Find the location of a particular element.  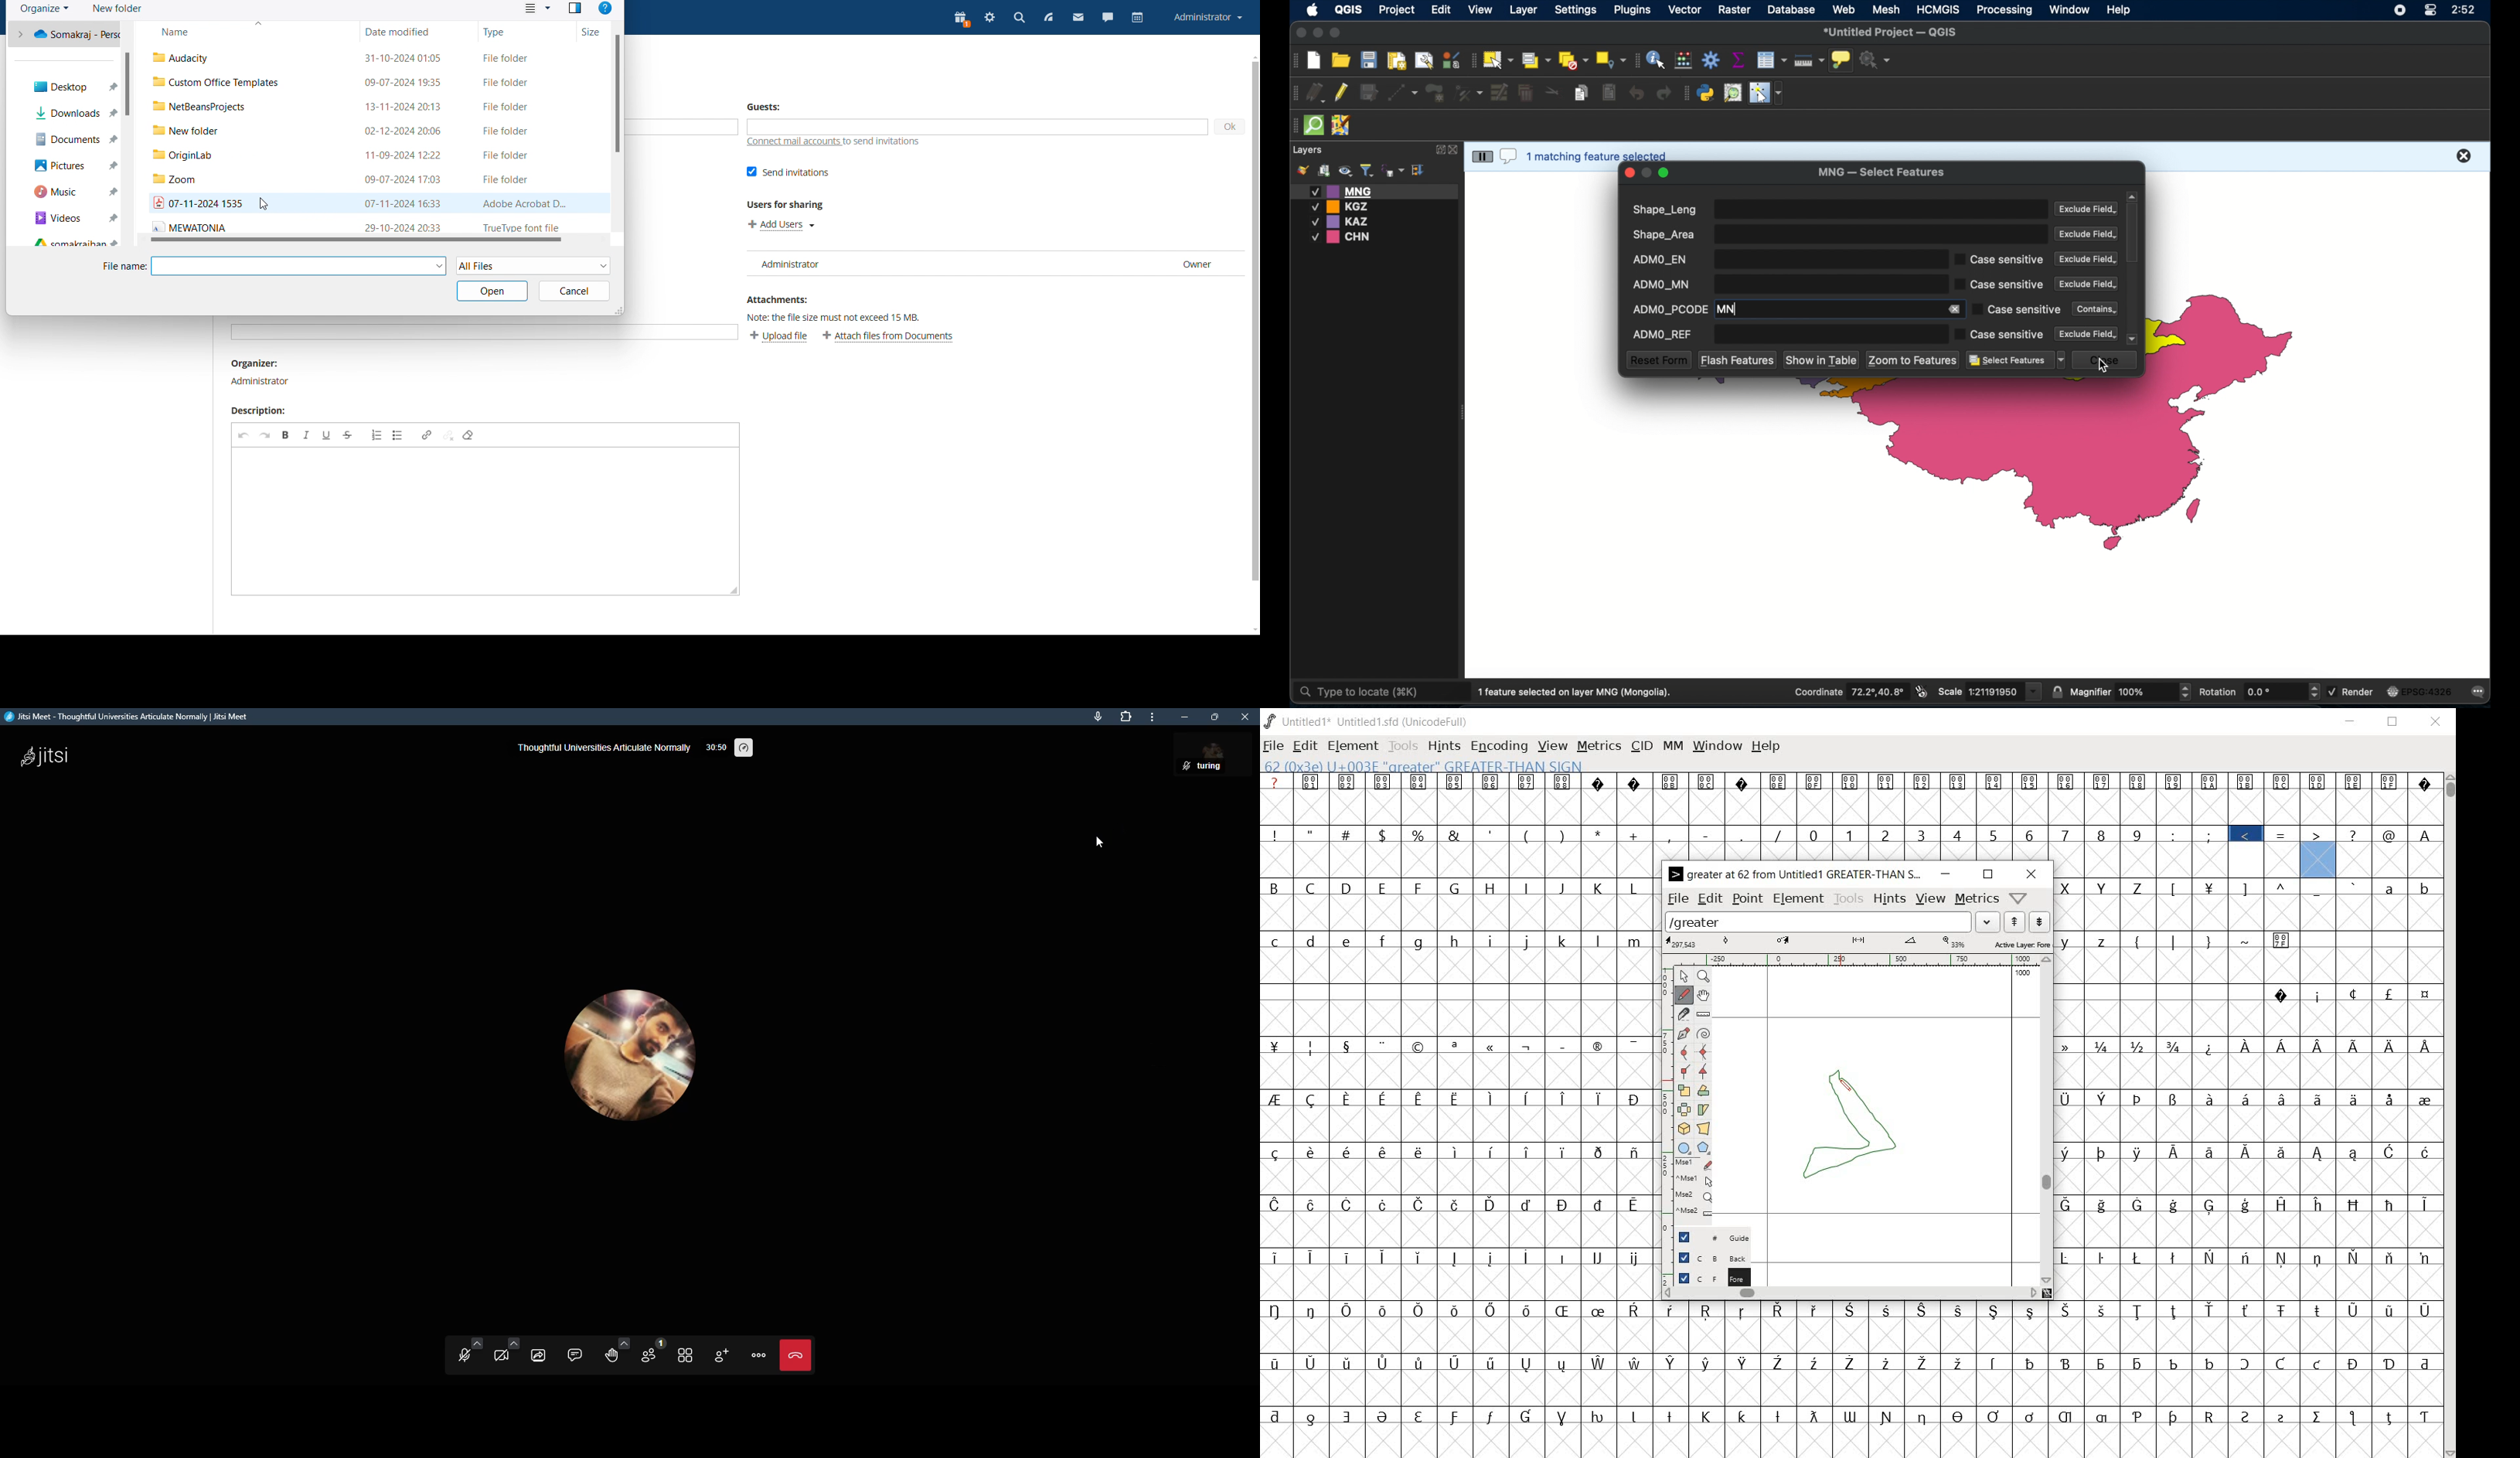

organiser is located at coordinates (261, 373).